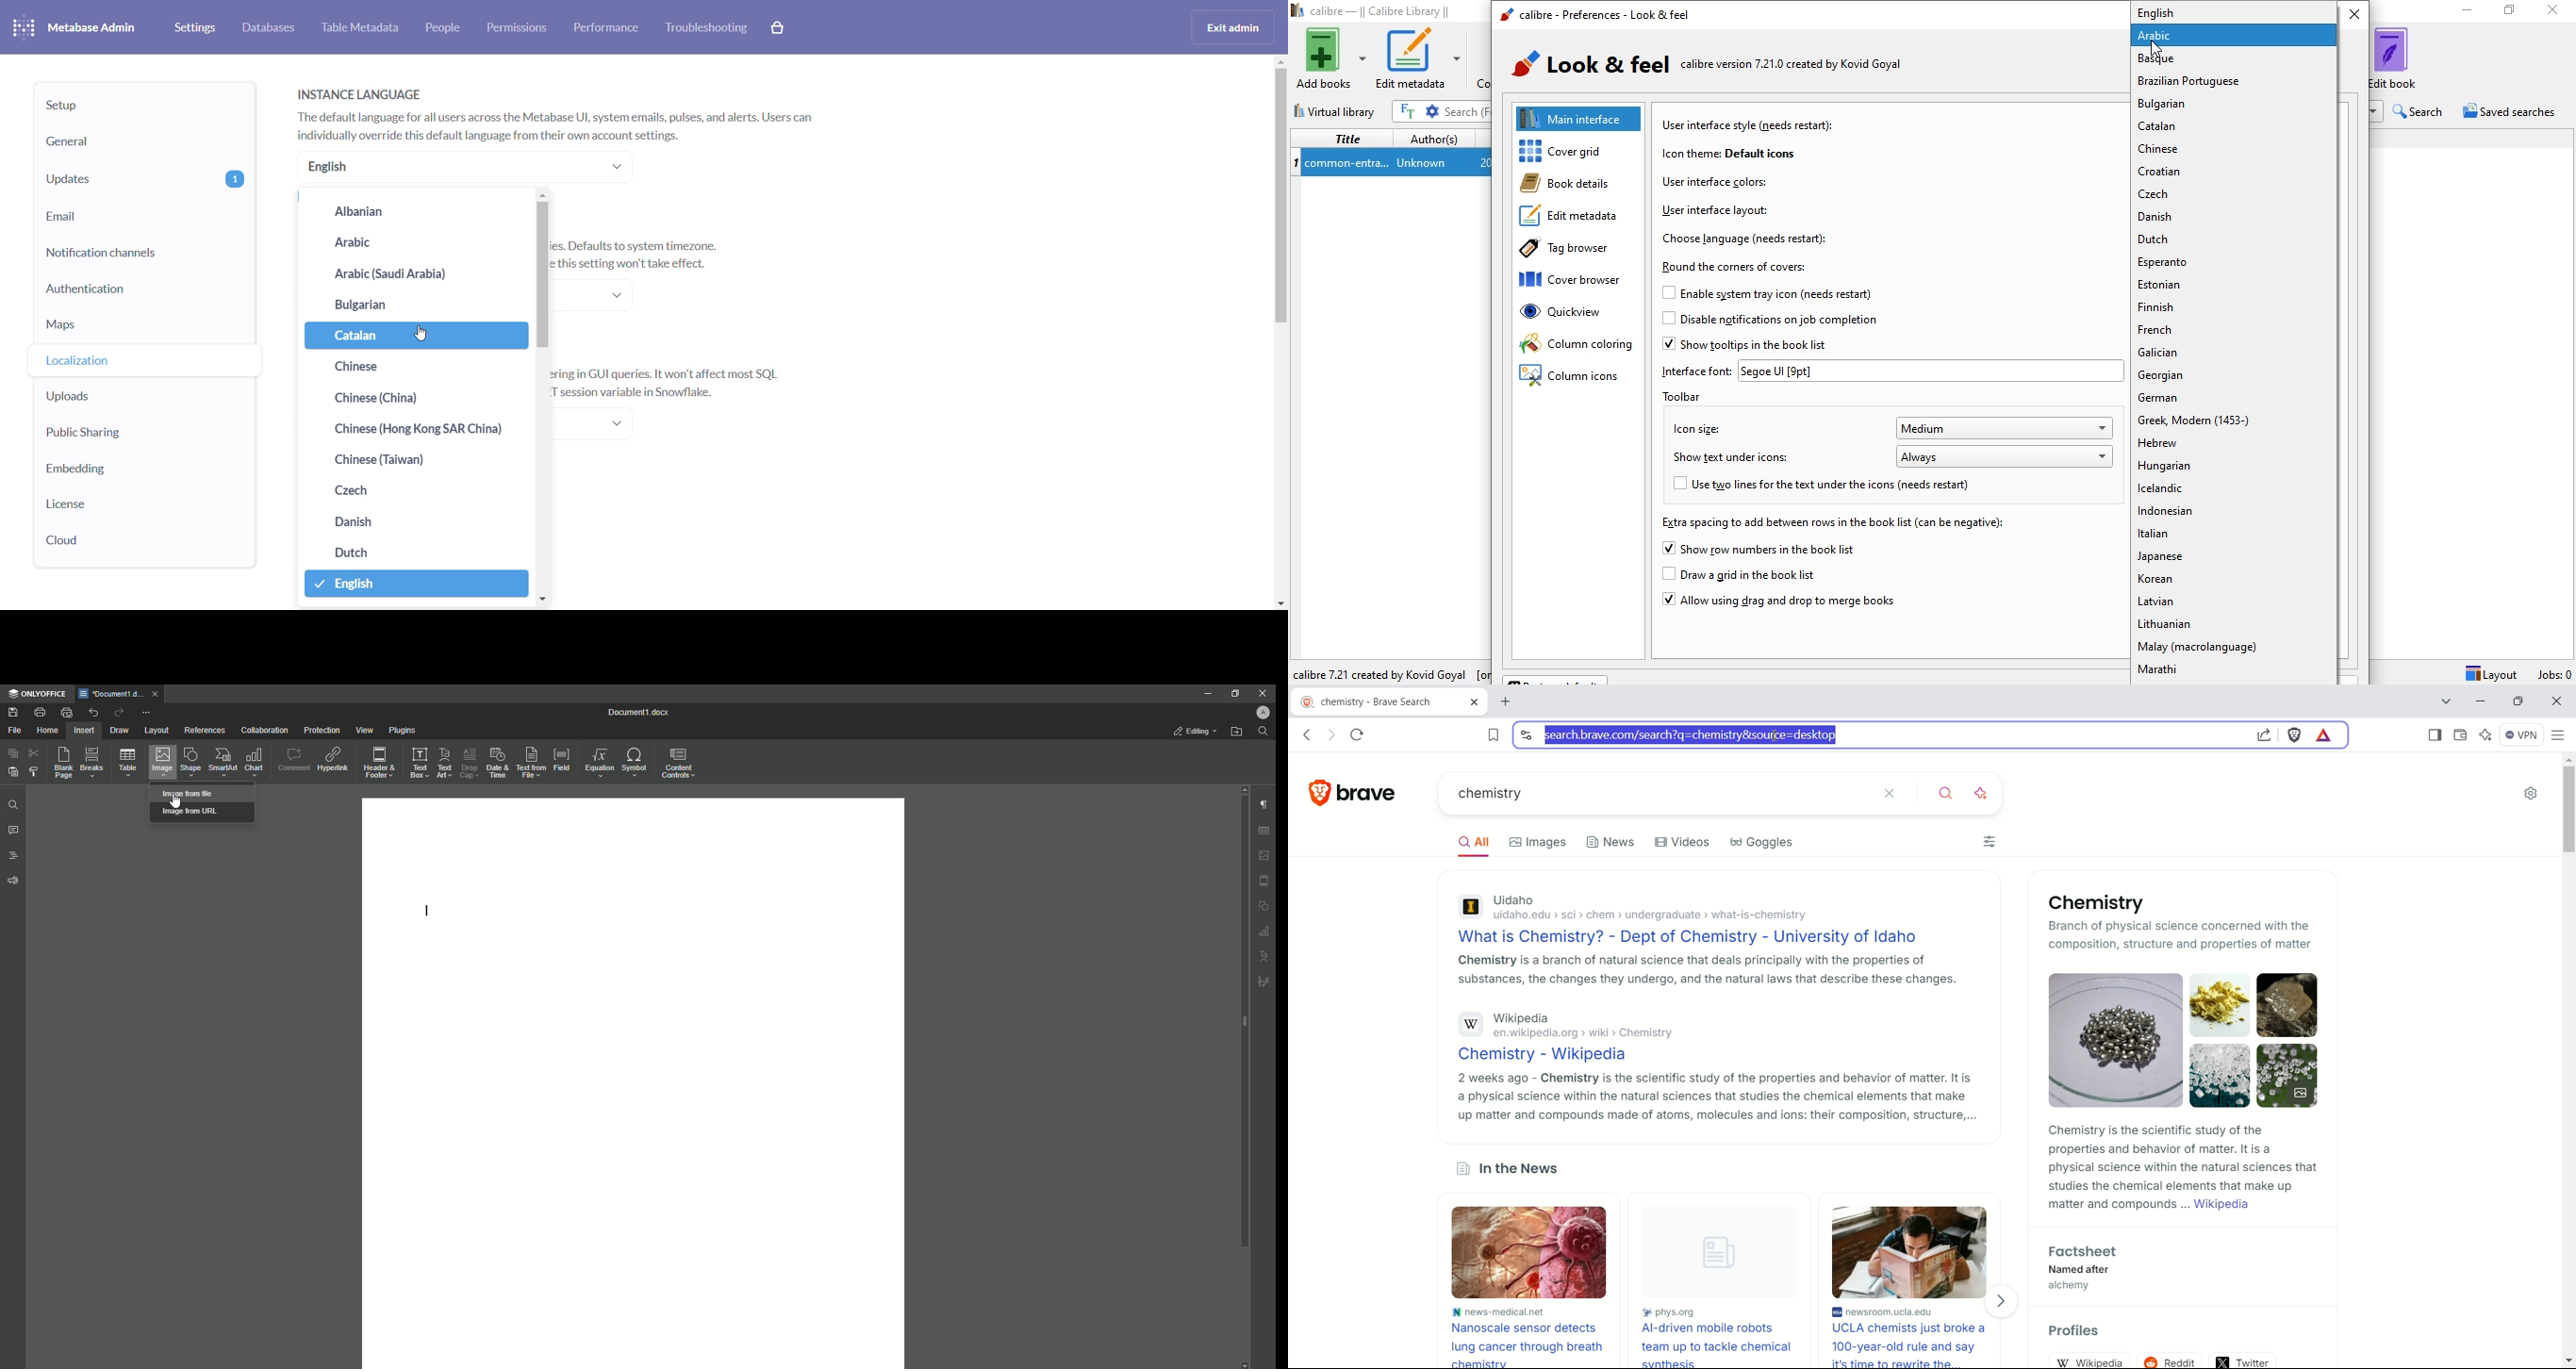 This screenshot has height=1372, width=2576. What do you see at coordinates (1746, 238) in the screenshot?
I see `choose language (needs restart)` at bounding box center [1746, 238].